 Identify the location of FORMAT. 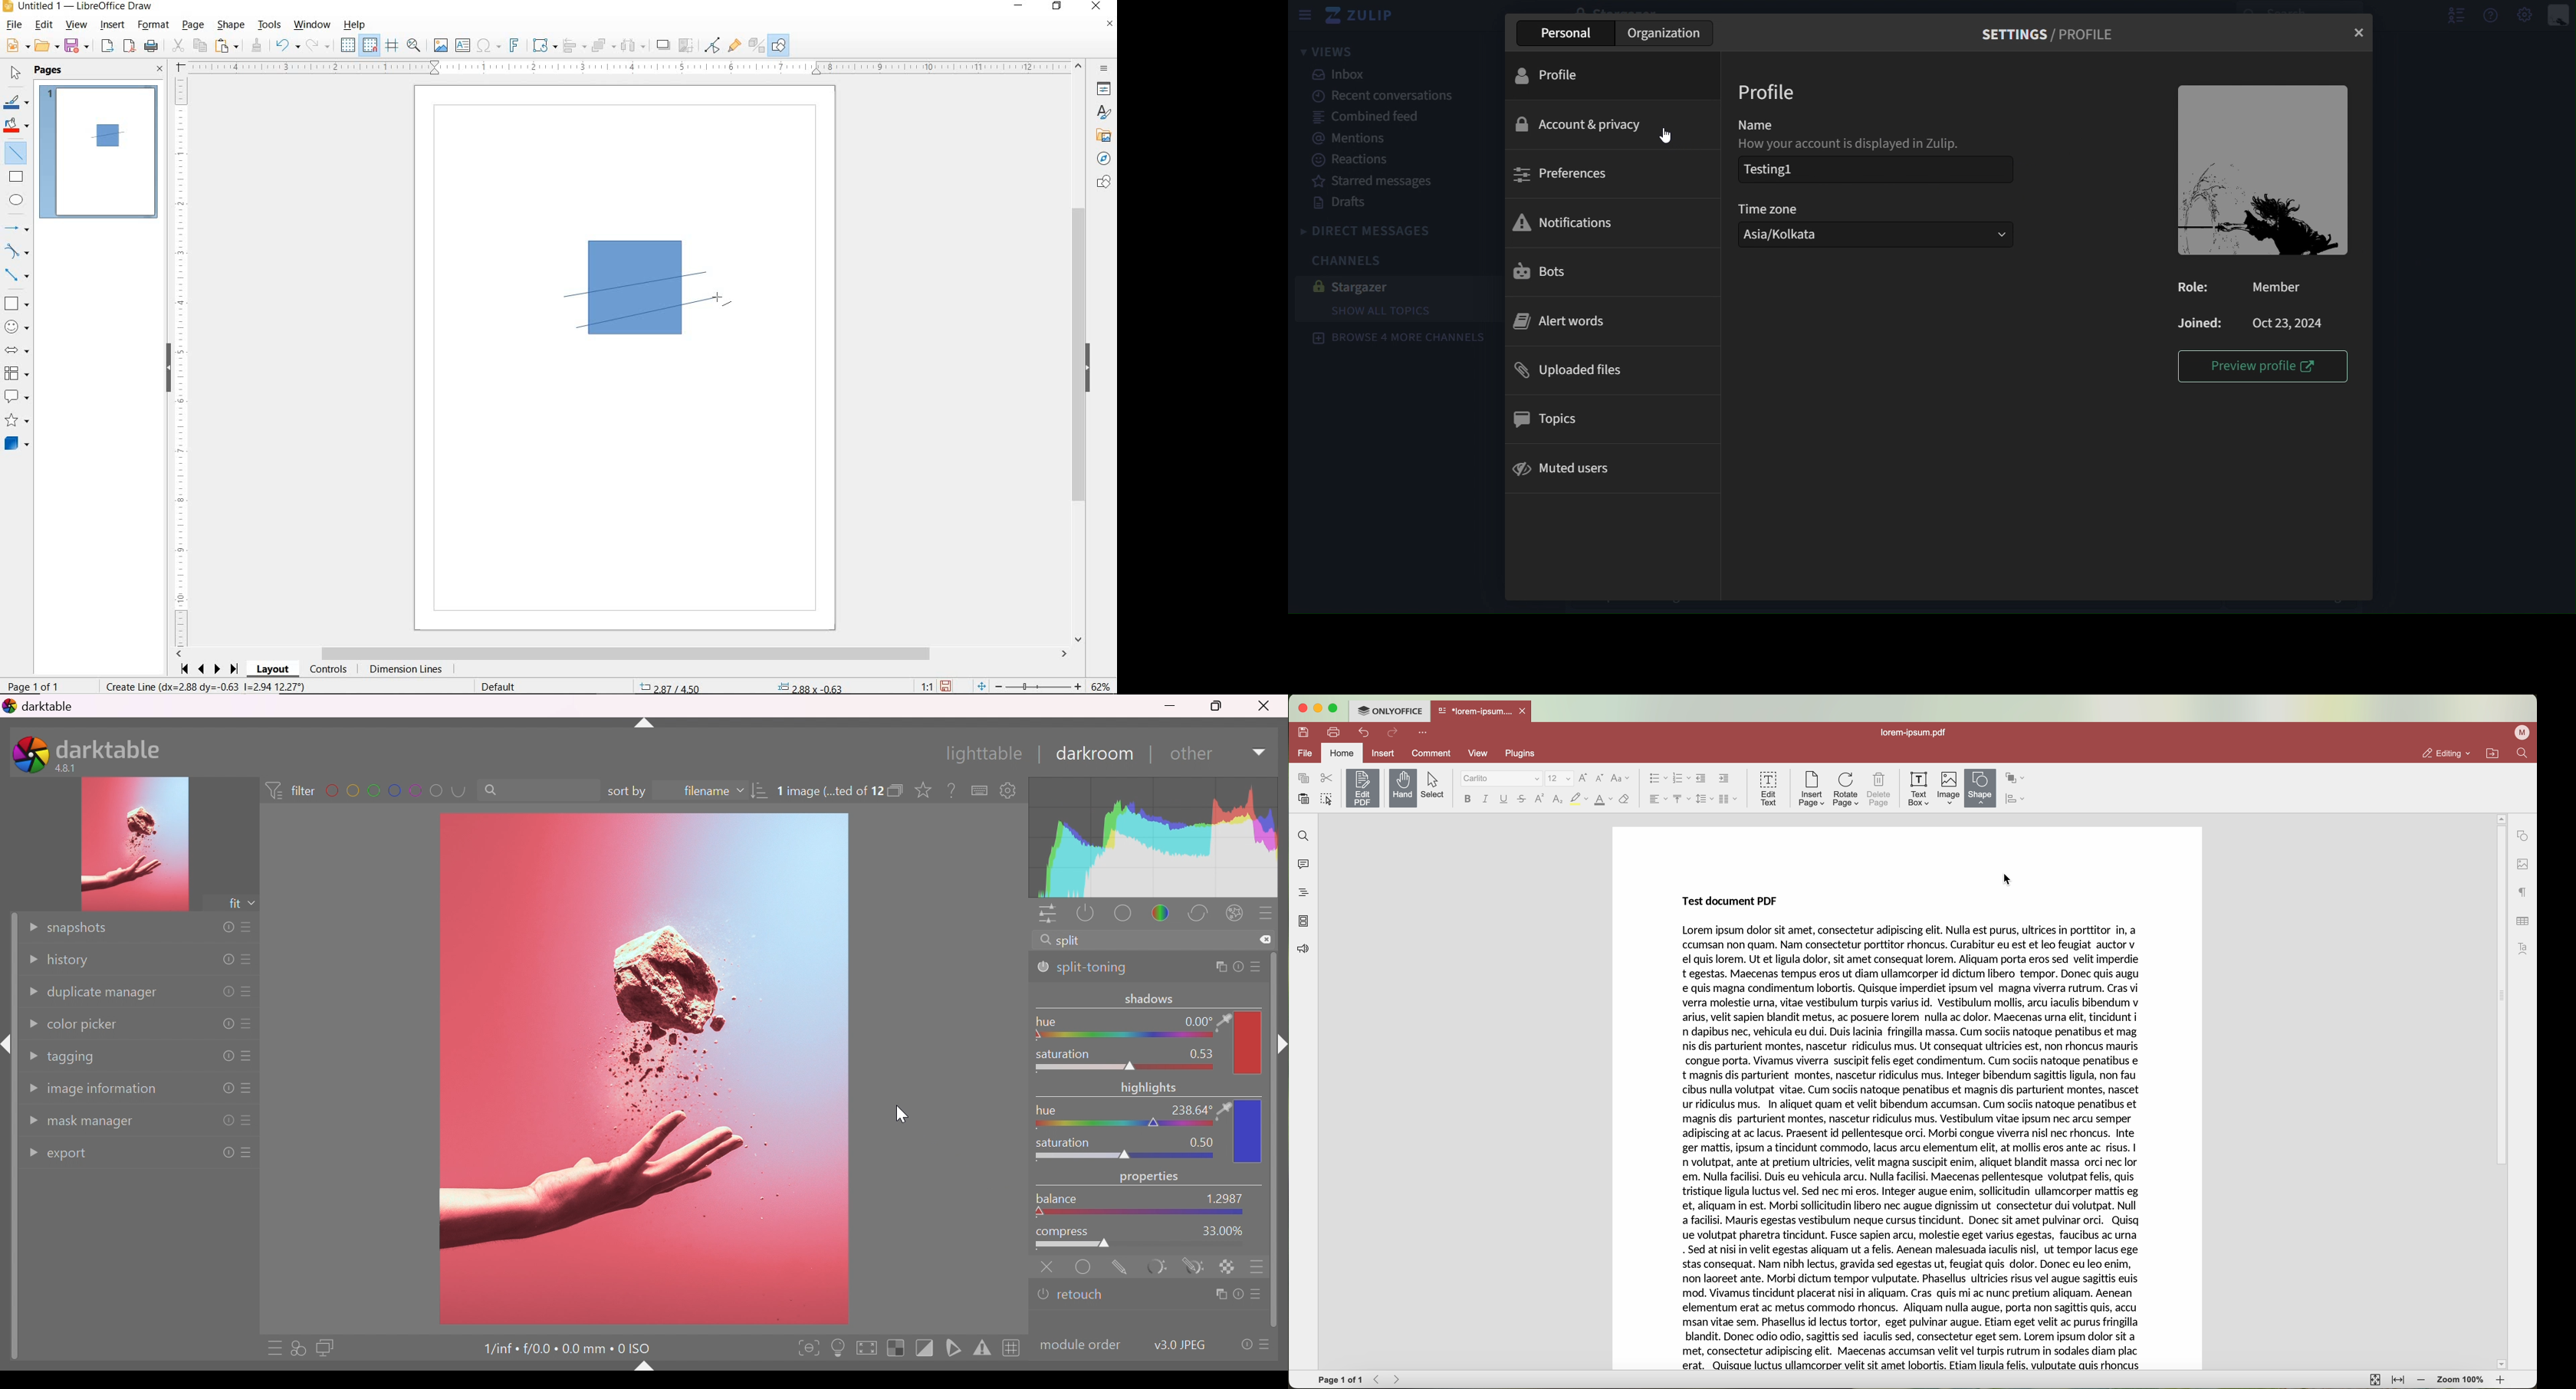
(154, 26).